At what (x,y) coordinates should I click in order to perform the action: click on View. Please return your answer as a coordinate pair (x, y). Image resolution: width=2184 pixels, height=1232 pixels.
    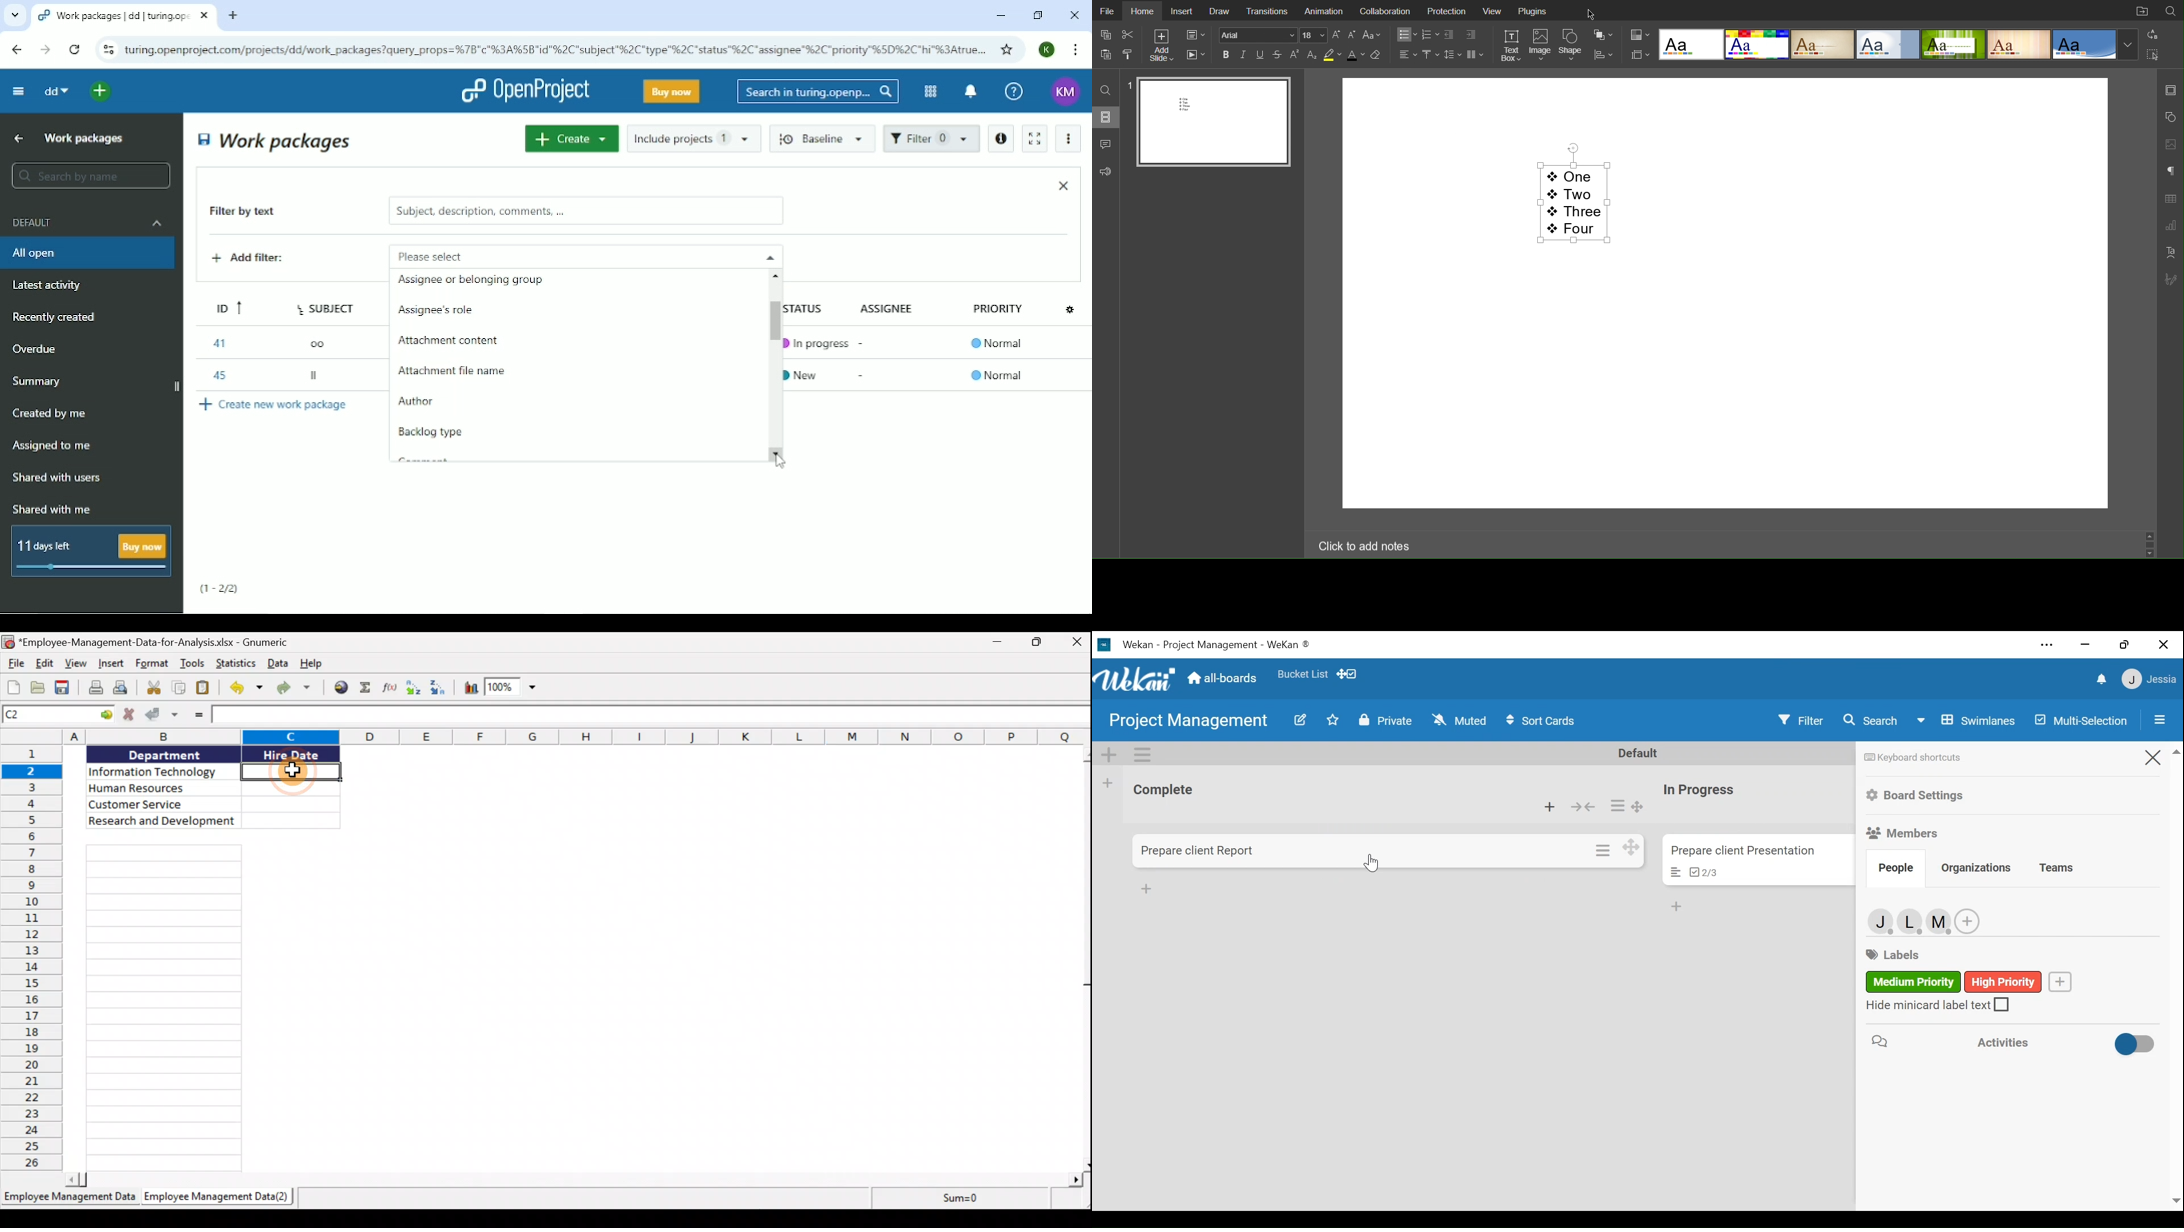
    Looking at the image, I should click on (1493, 10).